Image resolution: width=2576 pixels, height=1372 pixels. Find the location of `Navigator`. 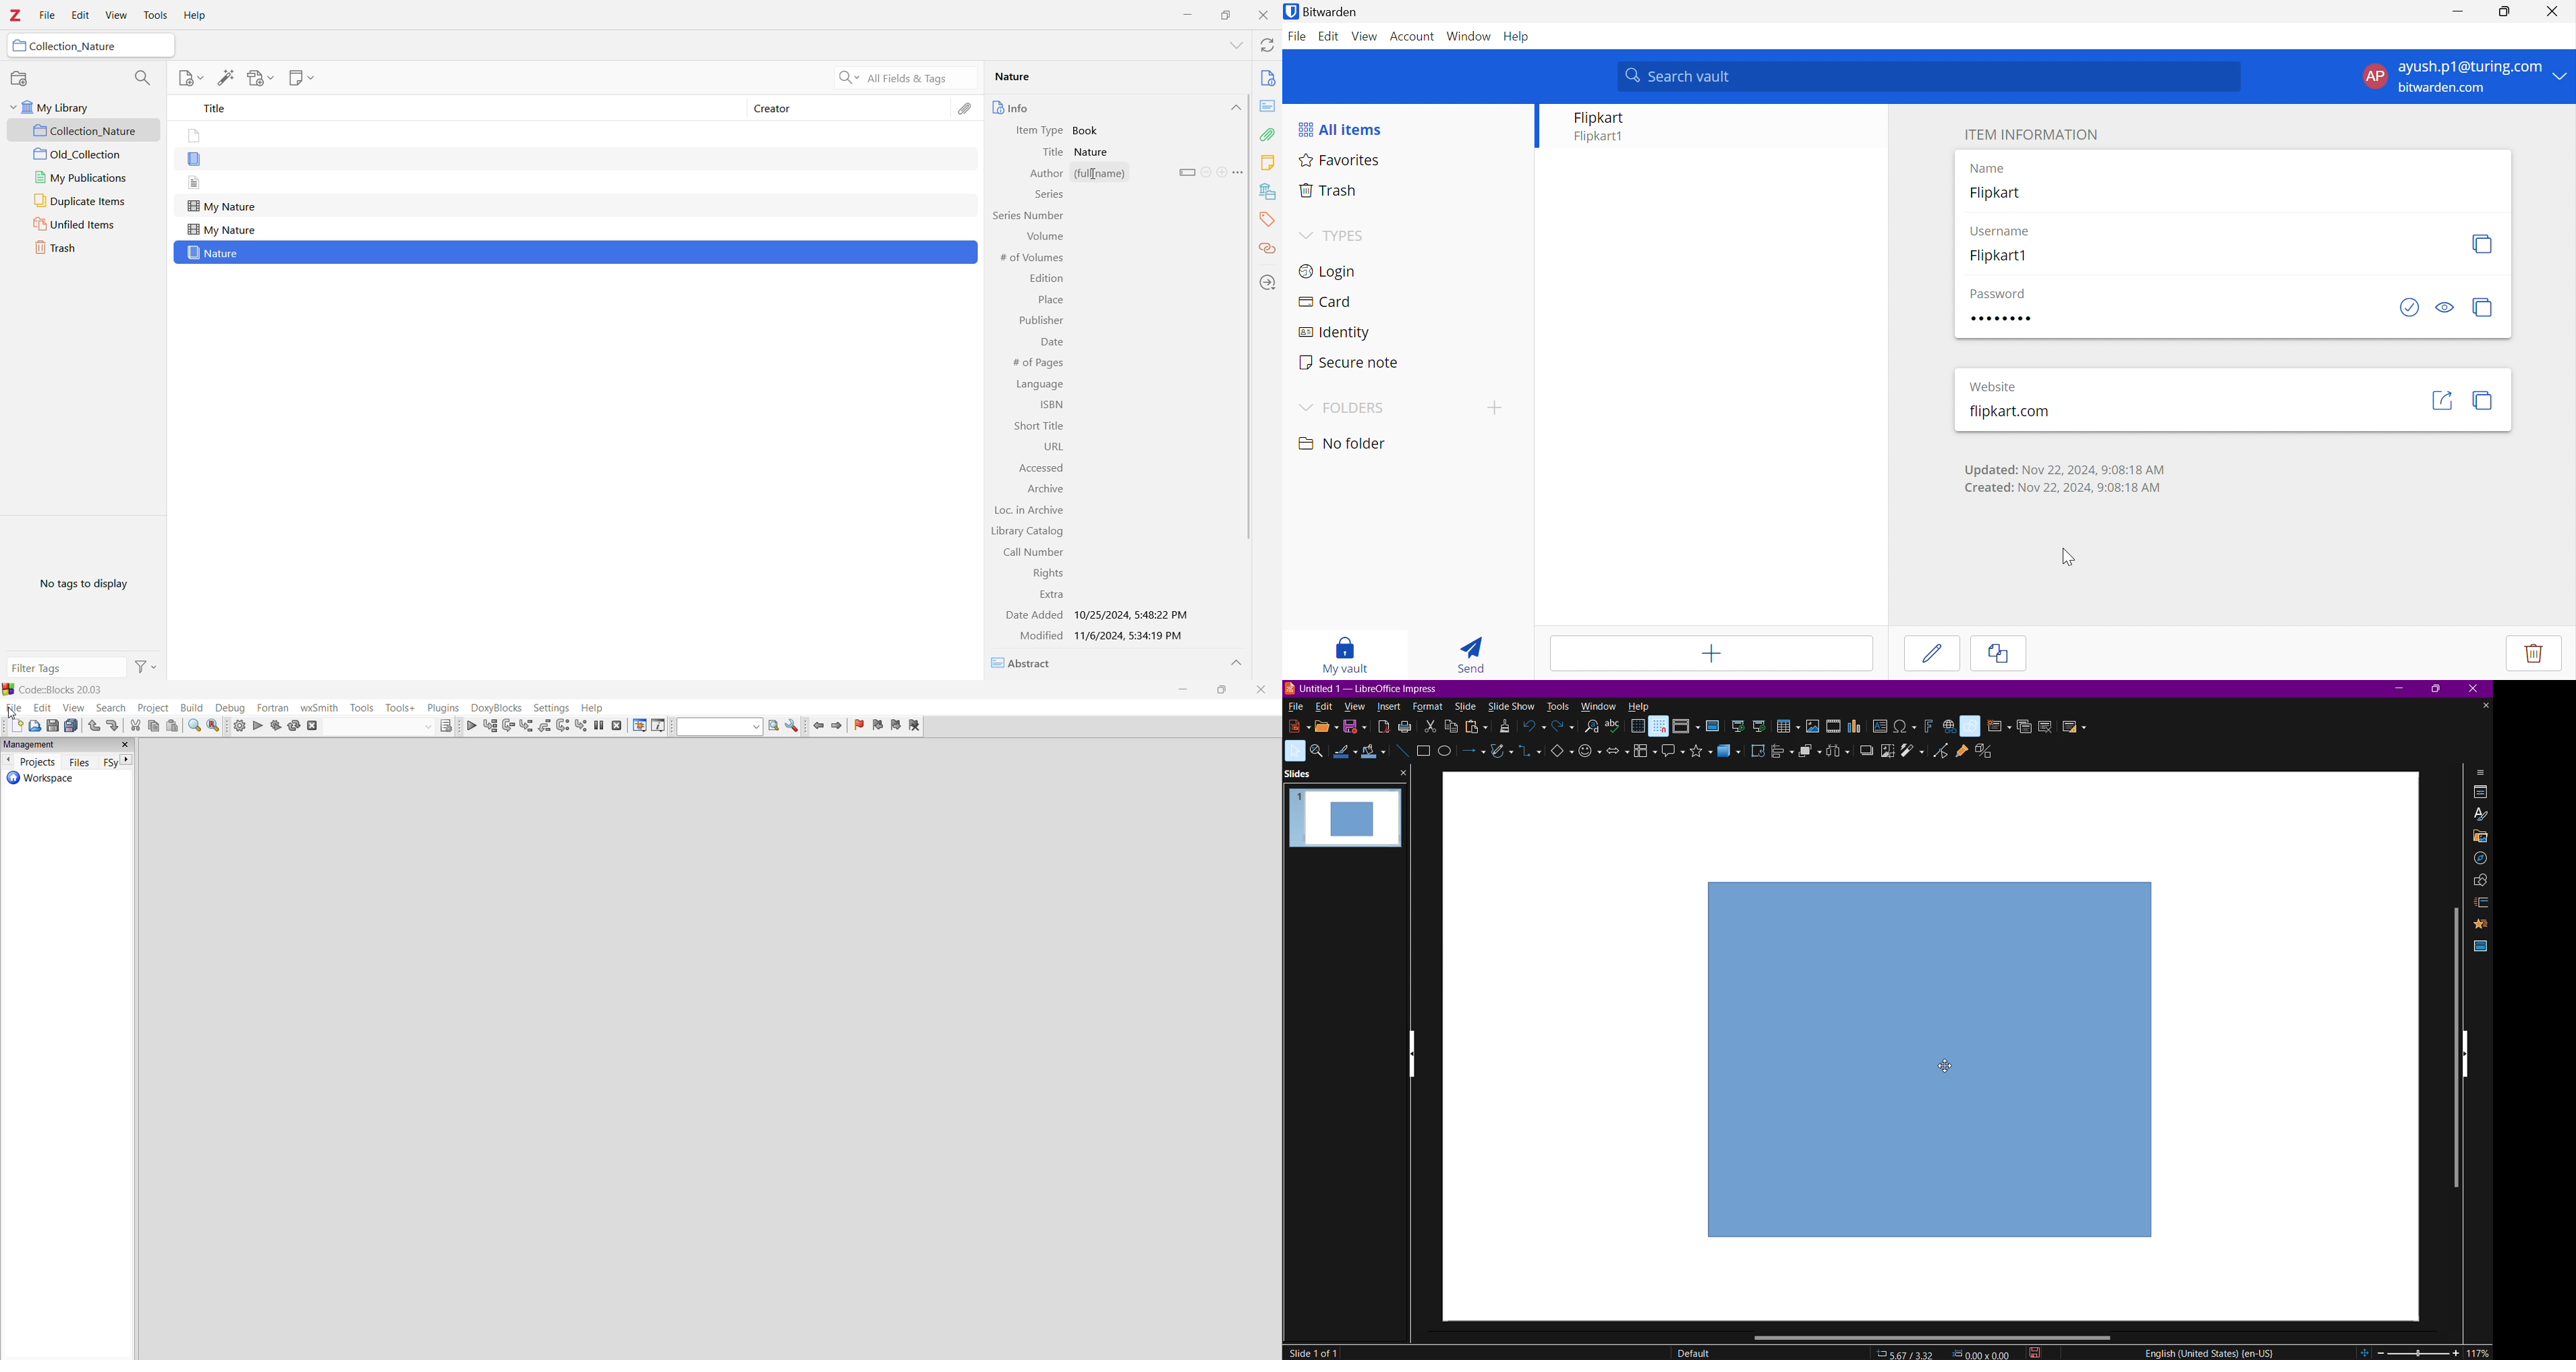

Navigator is located at coordinates (2477, 861).